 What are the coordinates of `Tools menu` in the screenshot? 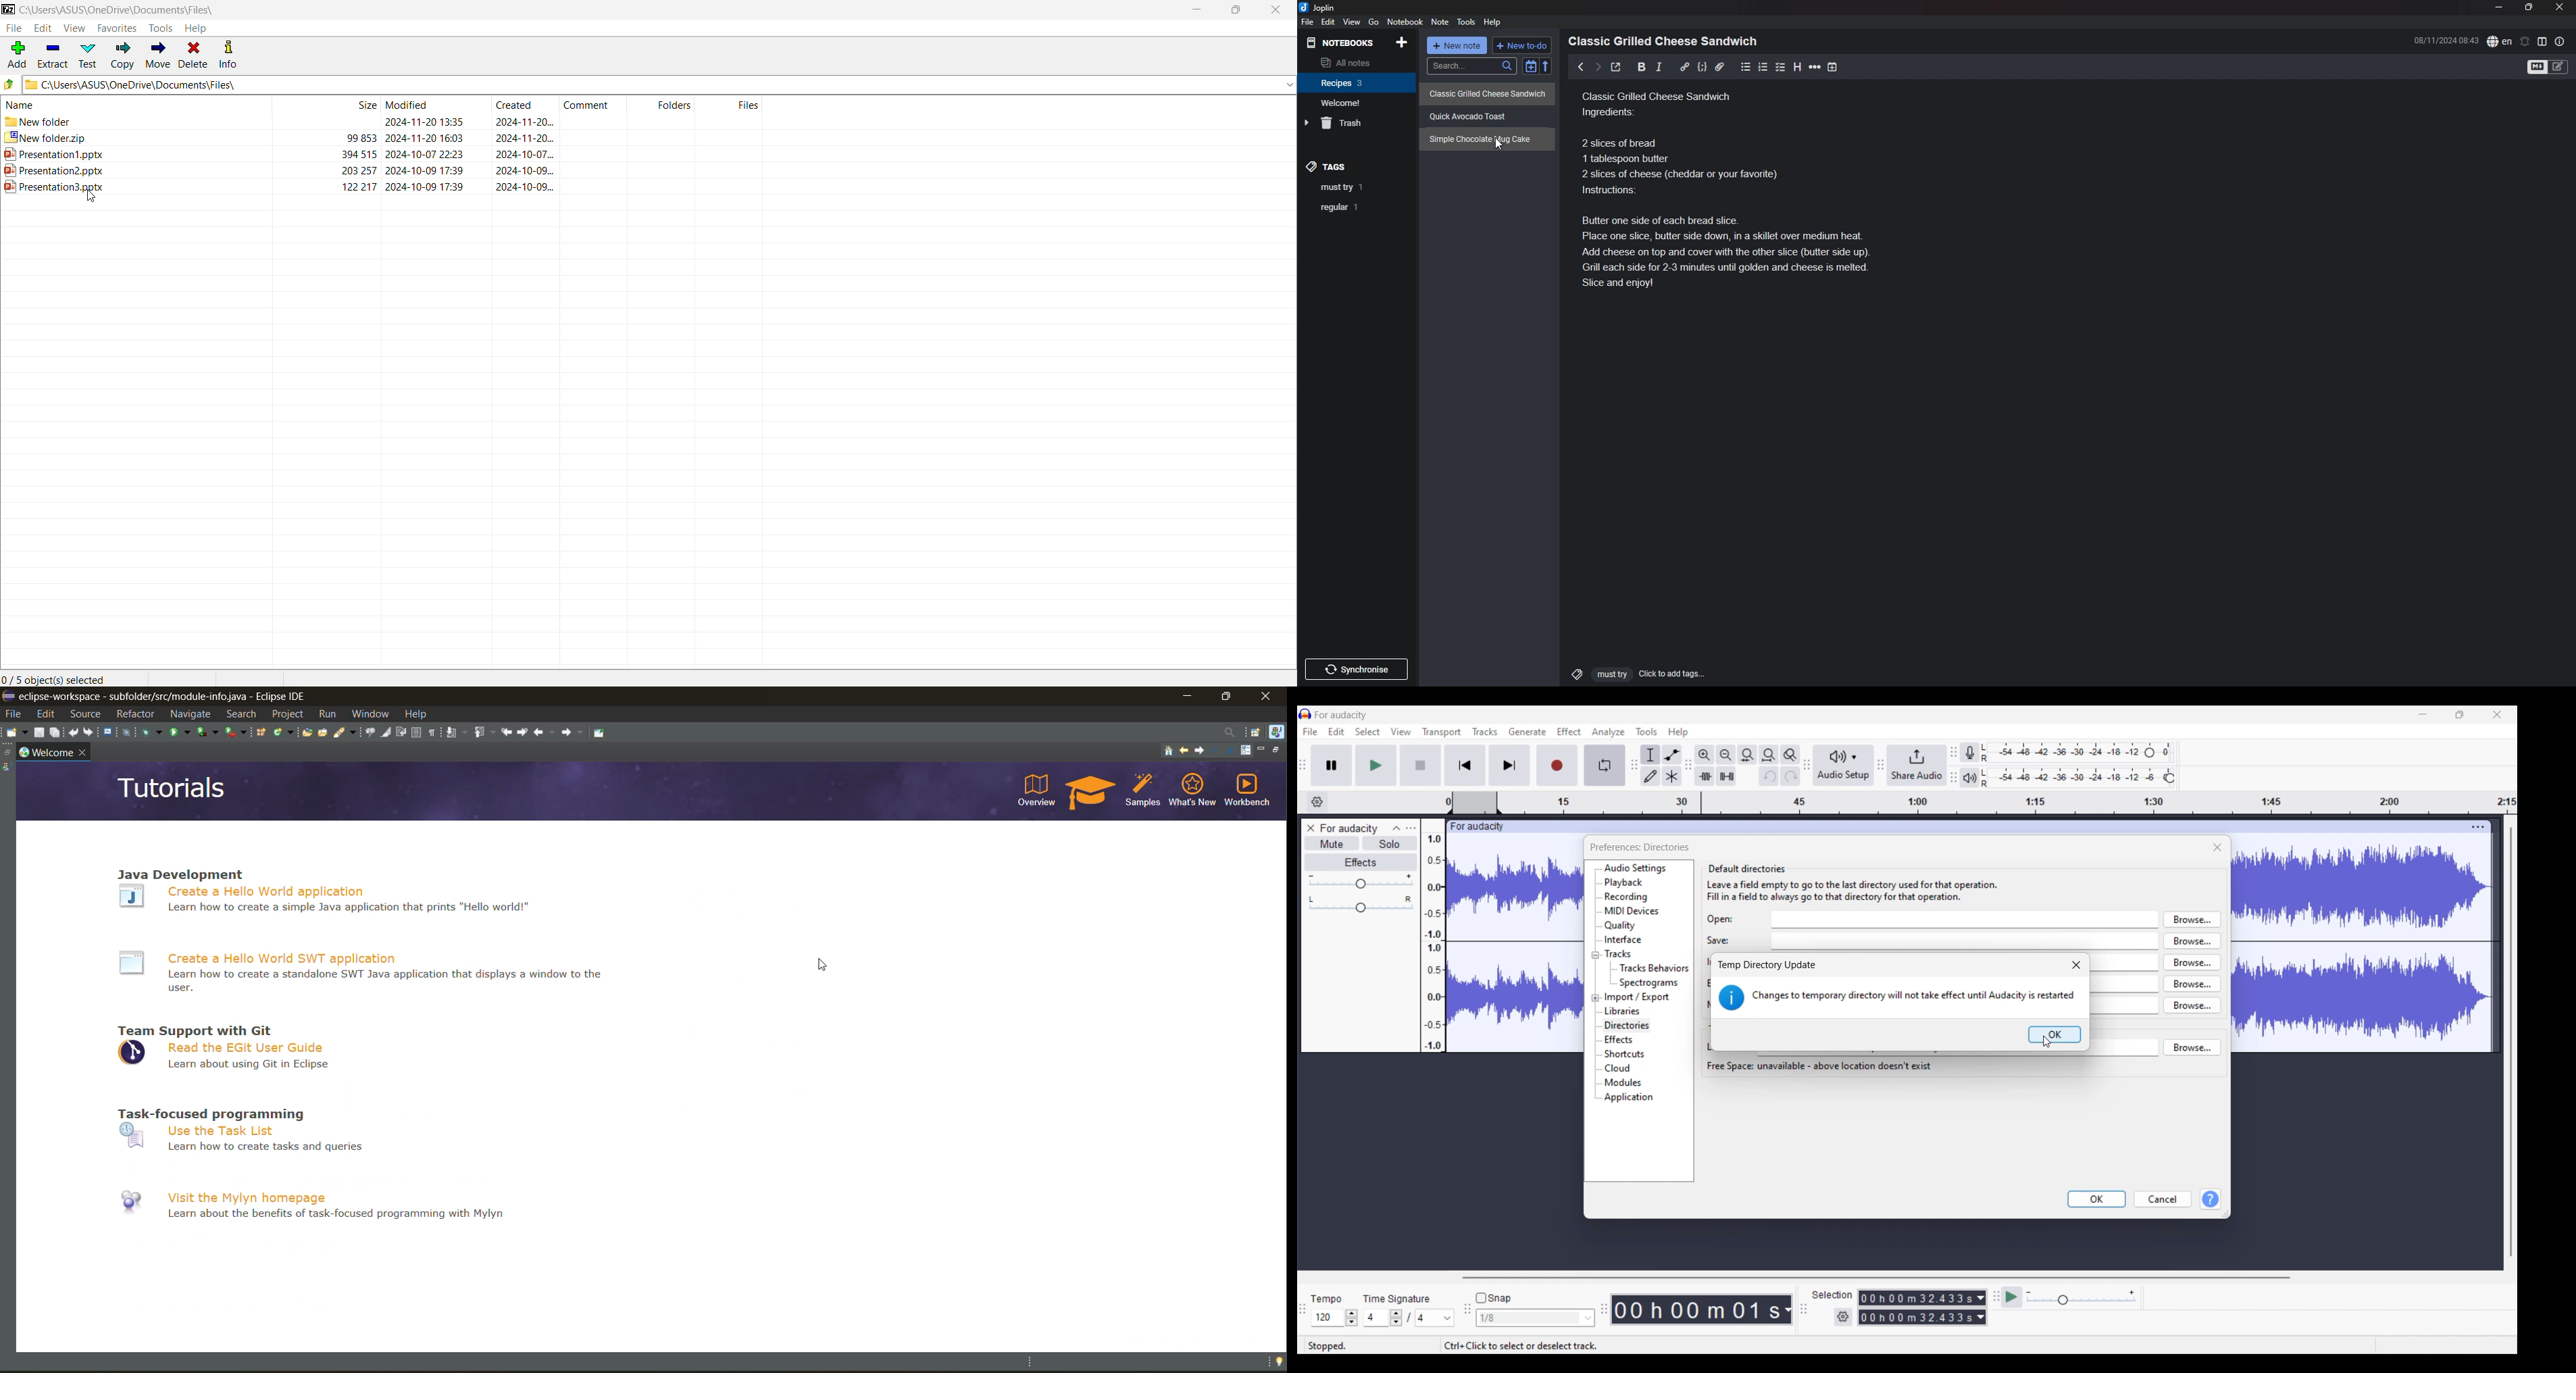 It's located at (1647, 732).